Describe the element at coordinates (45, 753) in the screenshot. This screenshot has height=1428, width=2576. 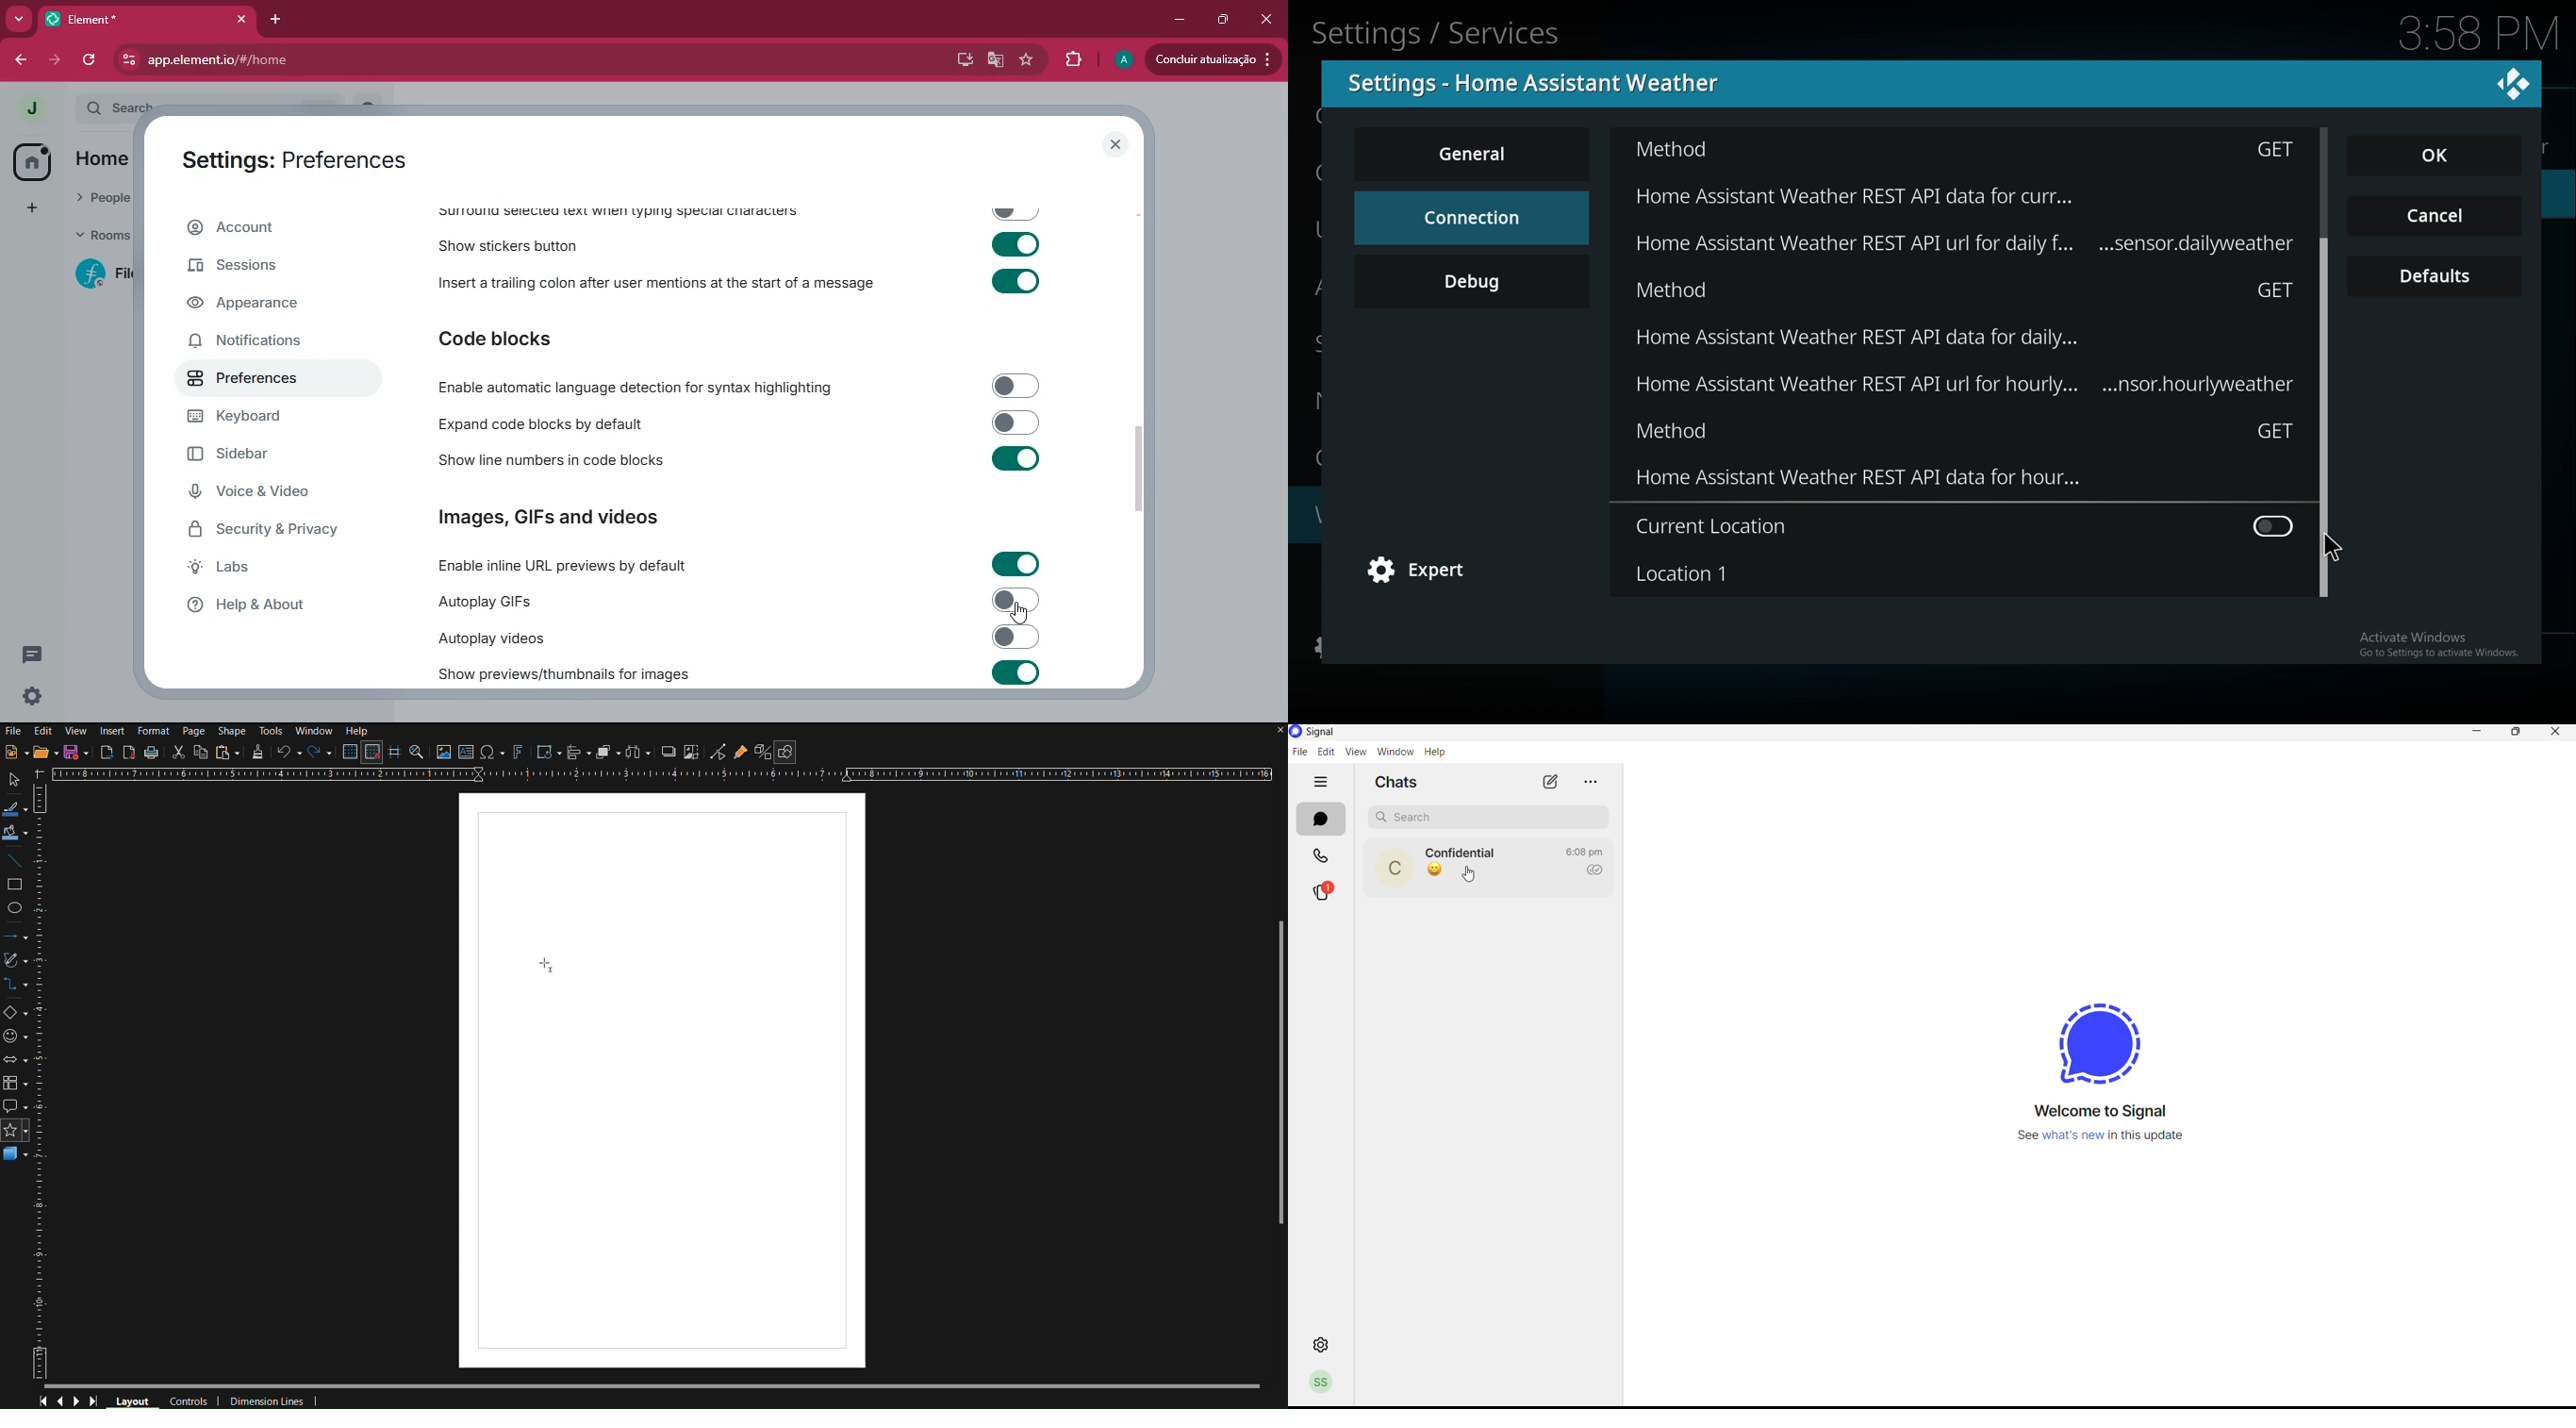
I see `Open` at that location.